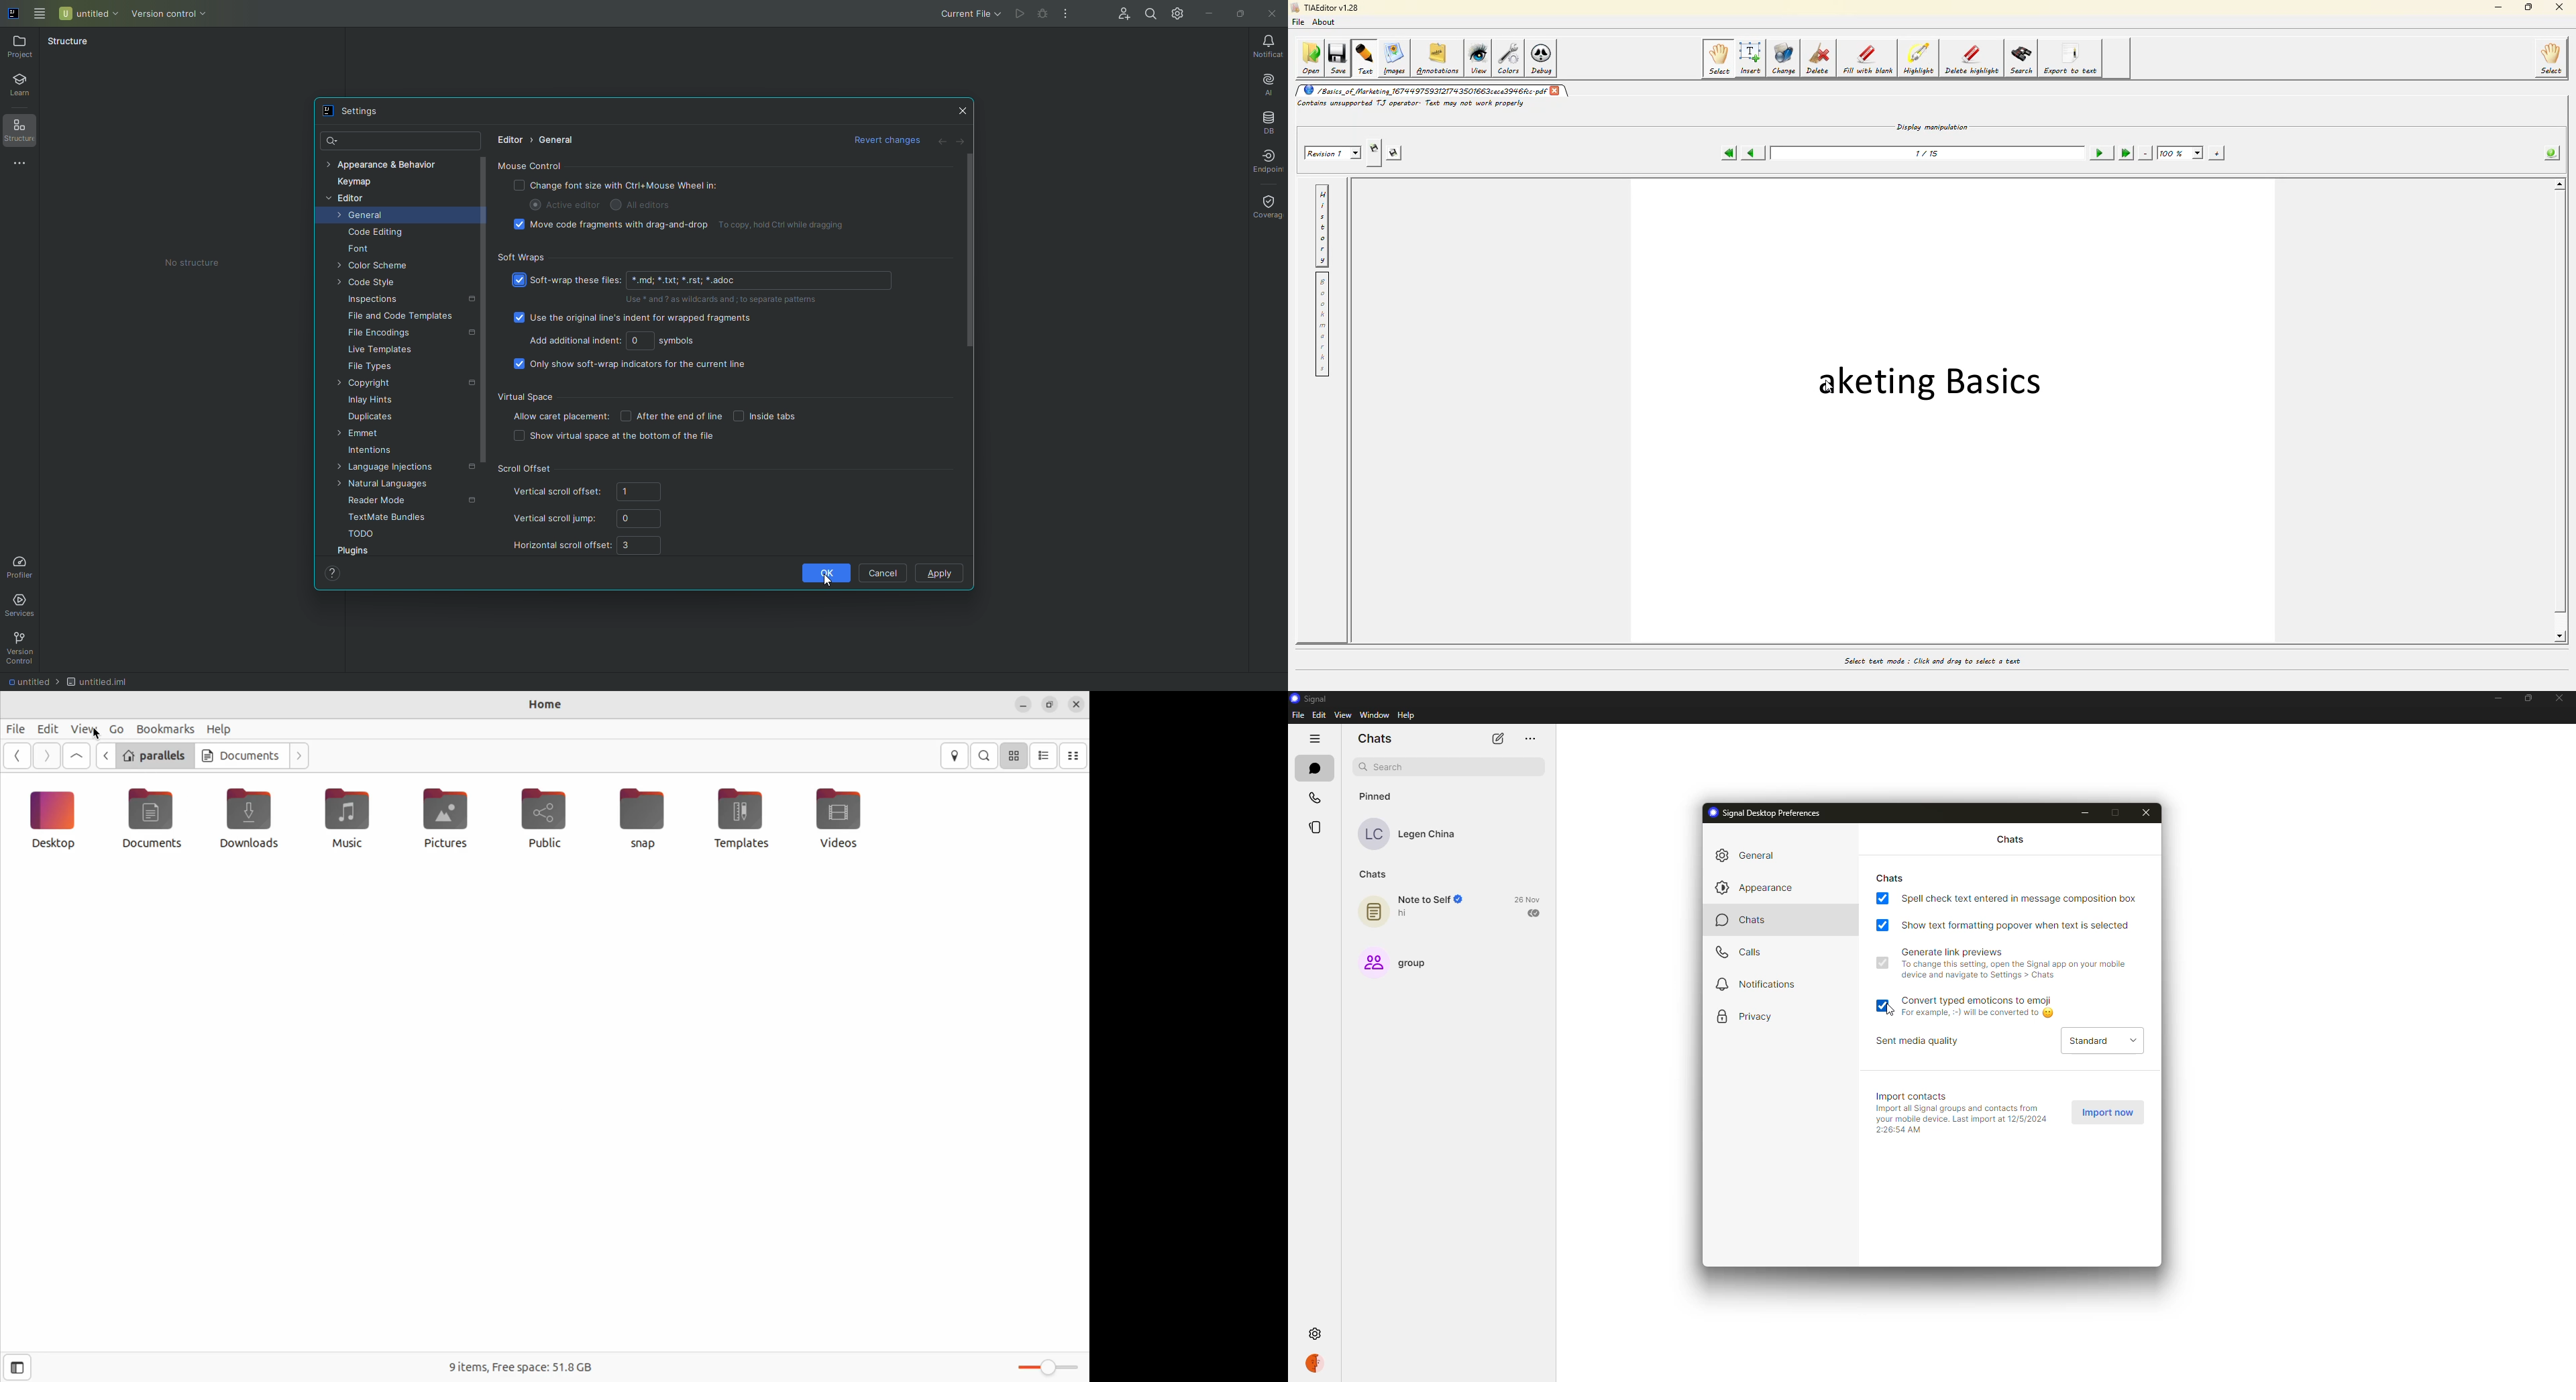 This screenshot has width=2576, height=1400. What do you see at coordinates (684, 417) in the screenshot?
I see `Virtual Space` at bounding box center [684, 417].